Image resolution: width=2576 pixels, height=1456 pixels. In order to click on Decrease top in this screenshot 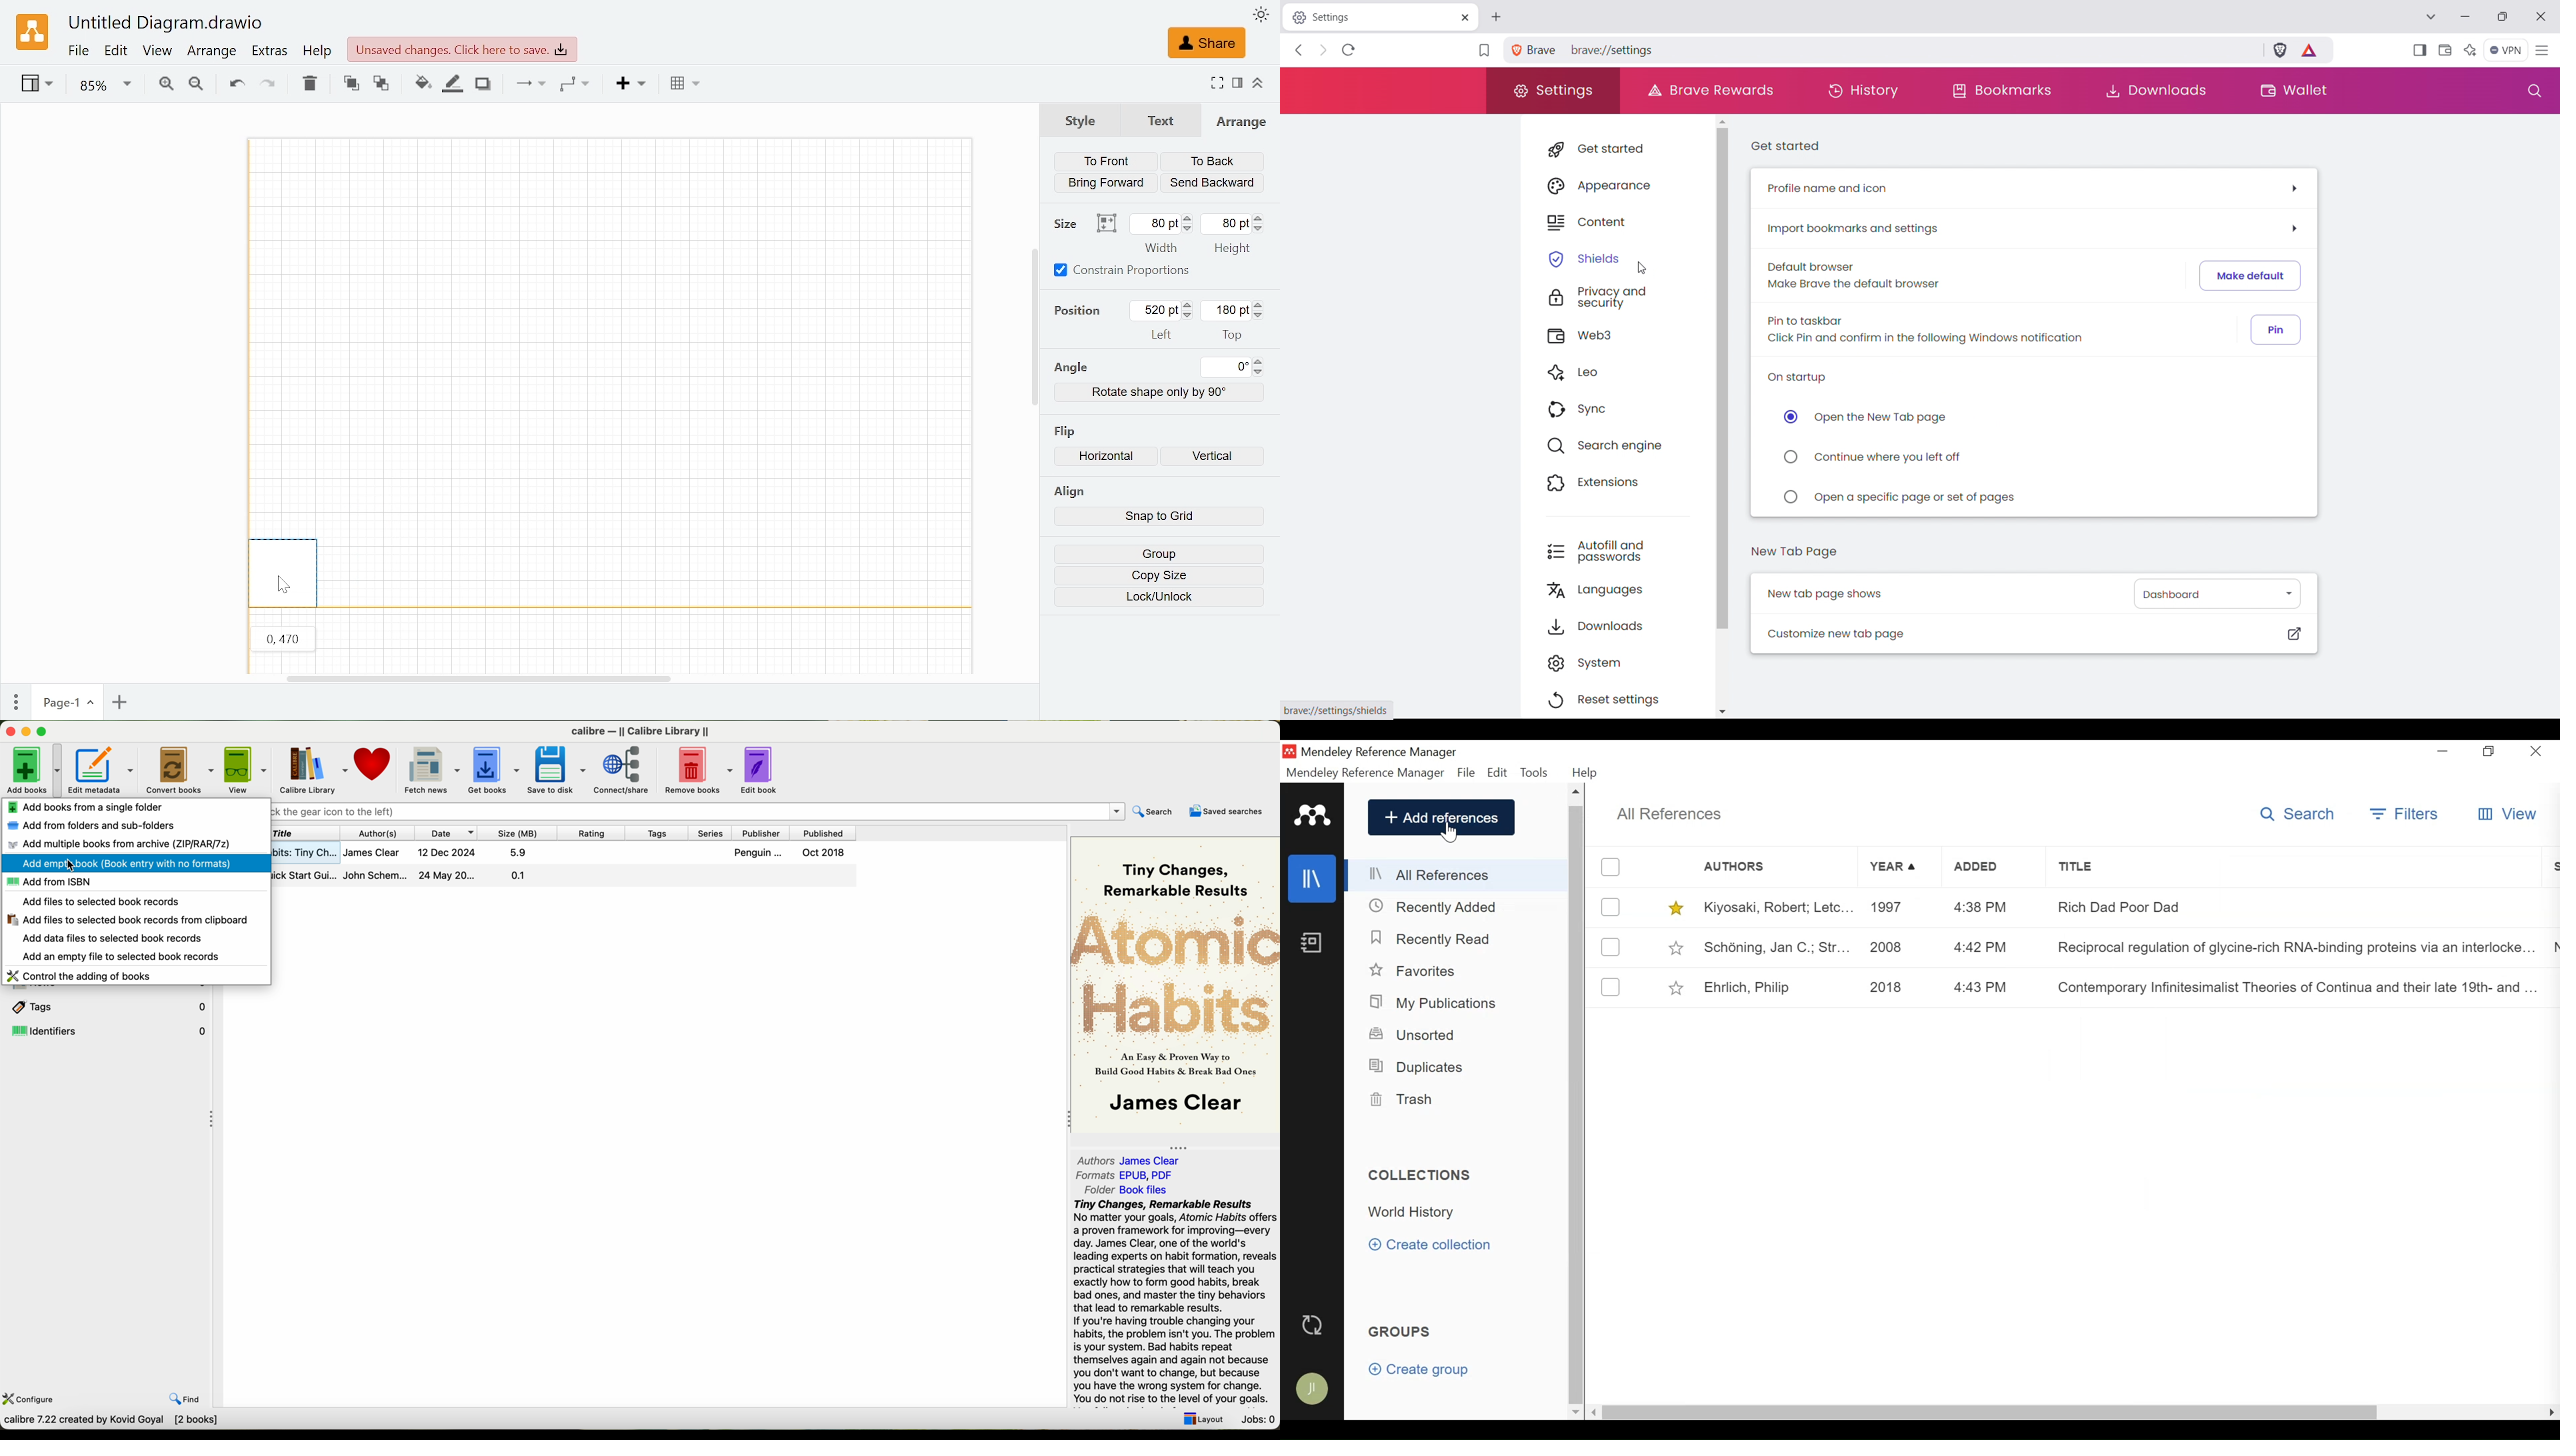, I will do `click(1261, 316)`.